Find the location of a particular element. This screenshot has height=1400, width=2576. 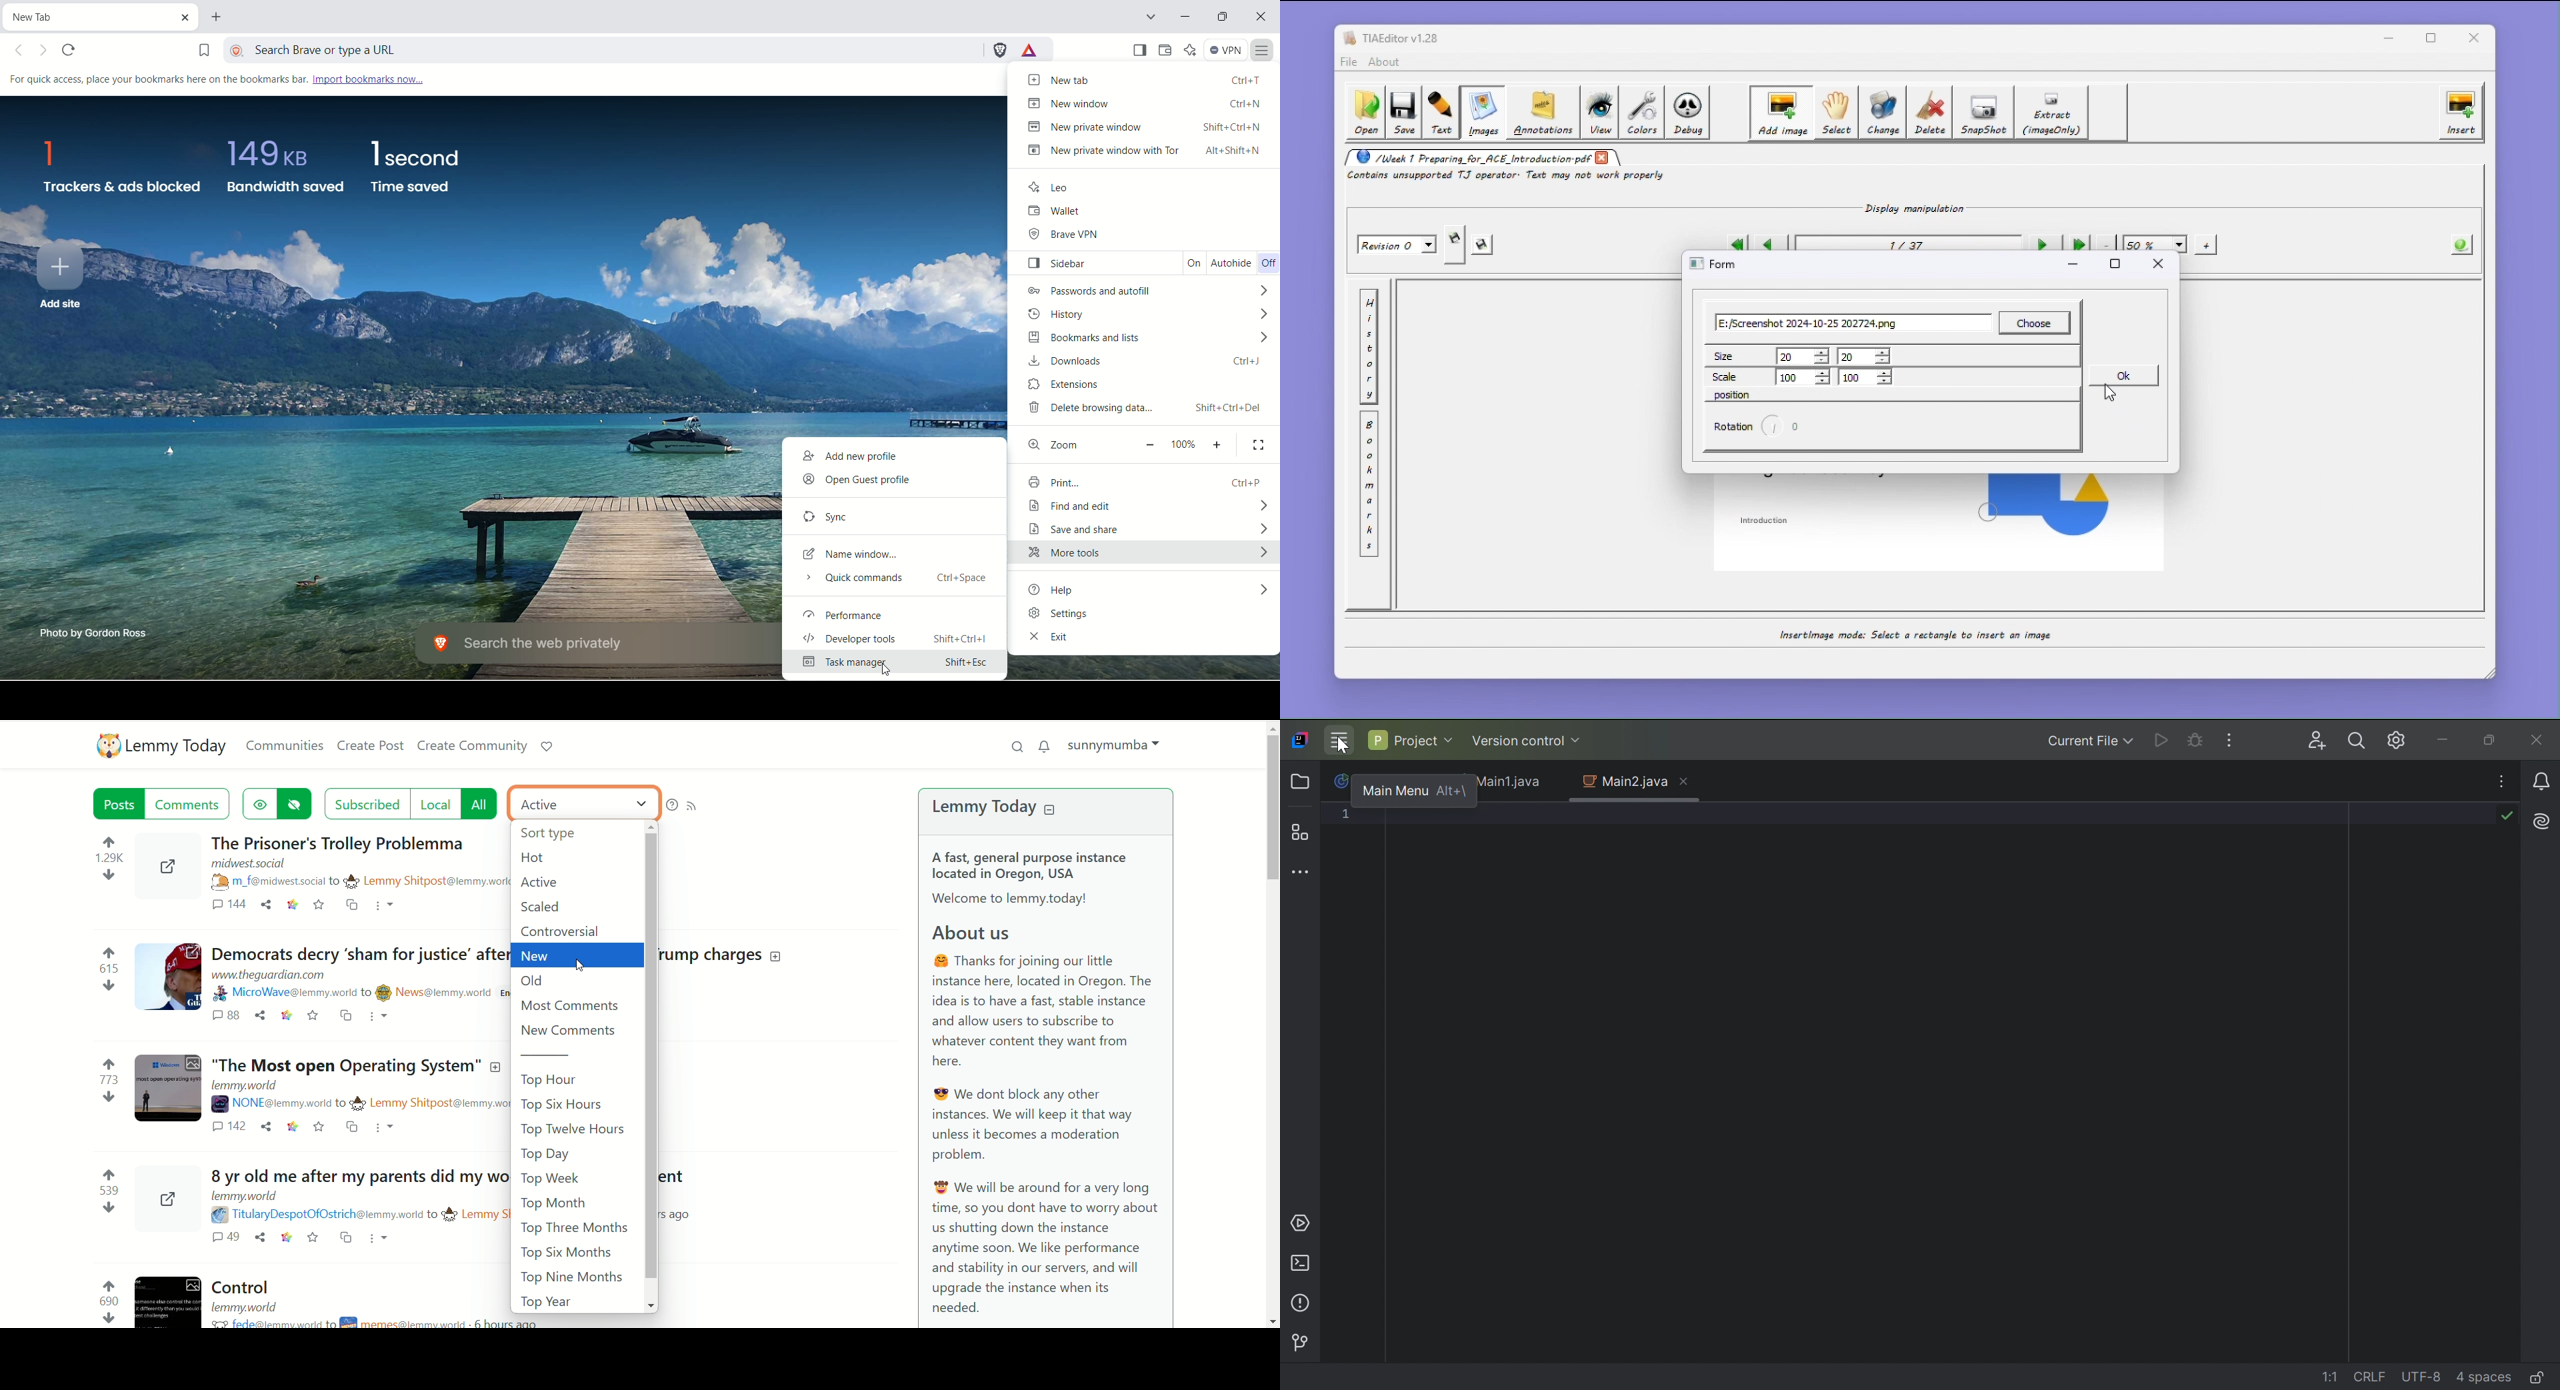

comments is located at coordinates (228, 1128).